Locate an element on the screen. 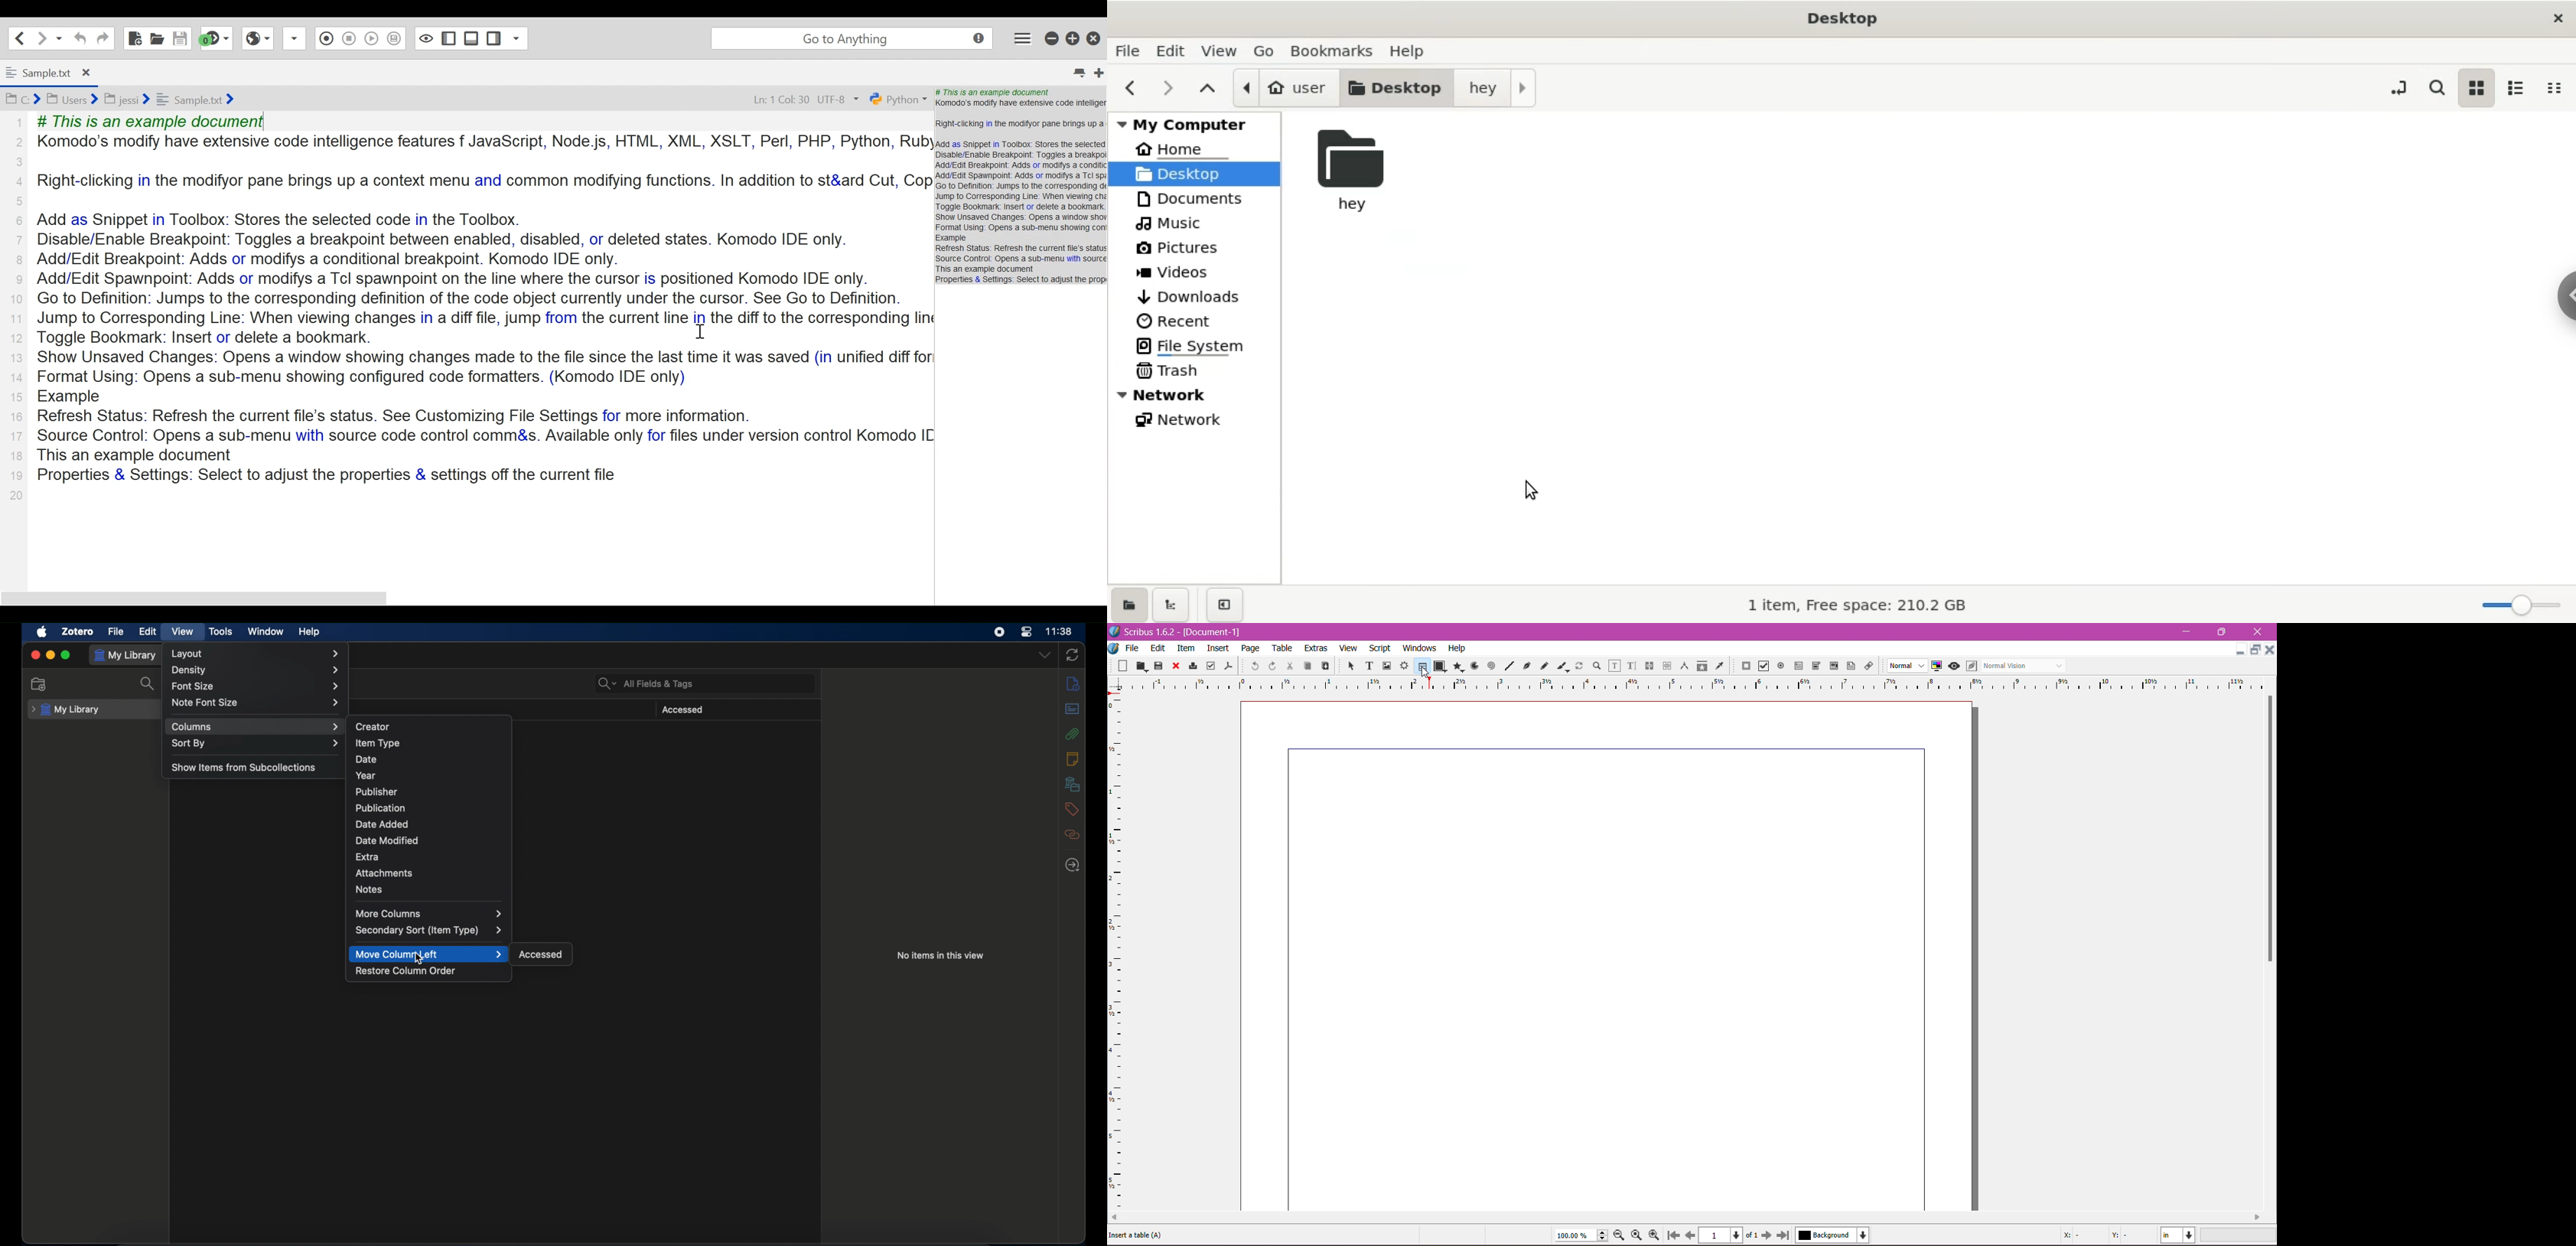  note font size is located at coordinates (256, 703).